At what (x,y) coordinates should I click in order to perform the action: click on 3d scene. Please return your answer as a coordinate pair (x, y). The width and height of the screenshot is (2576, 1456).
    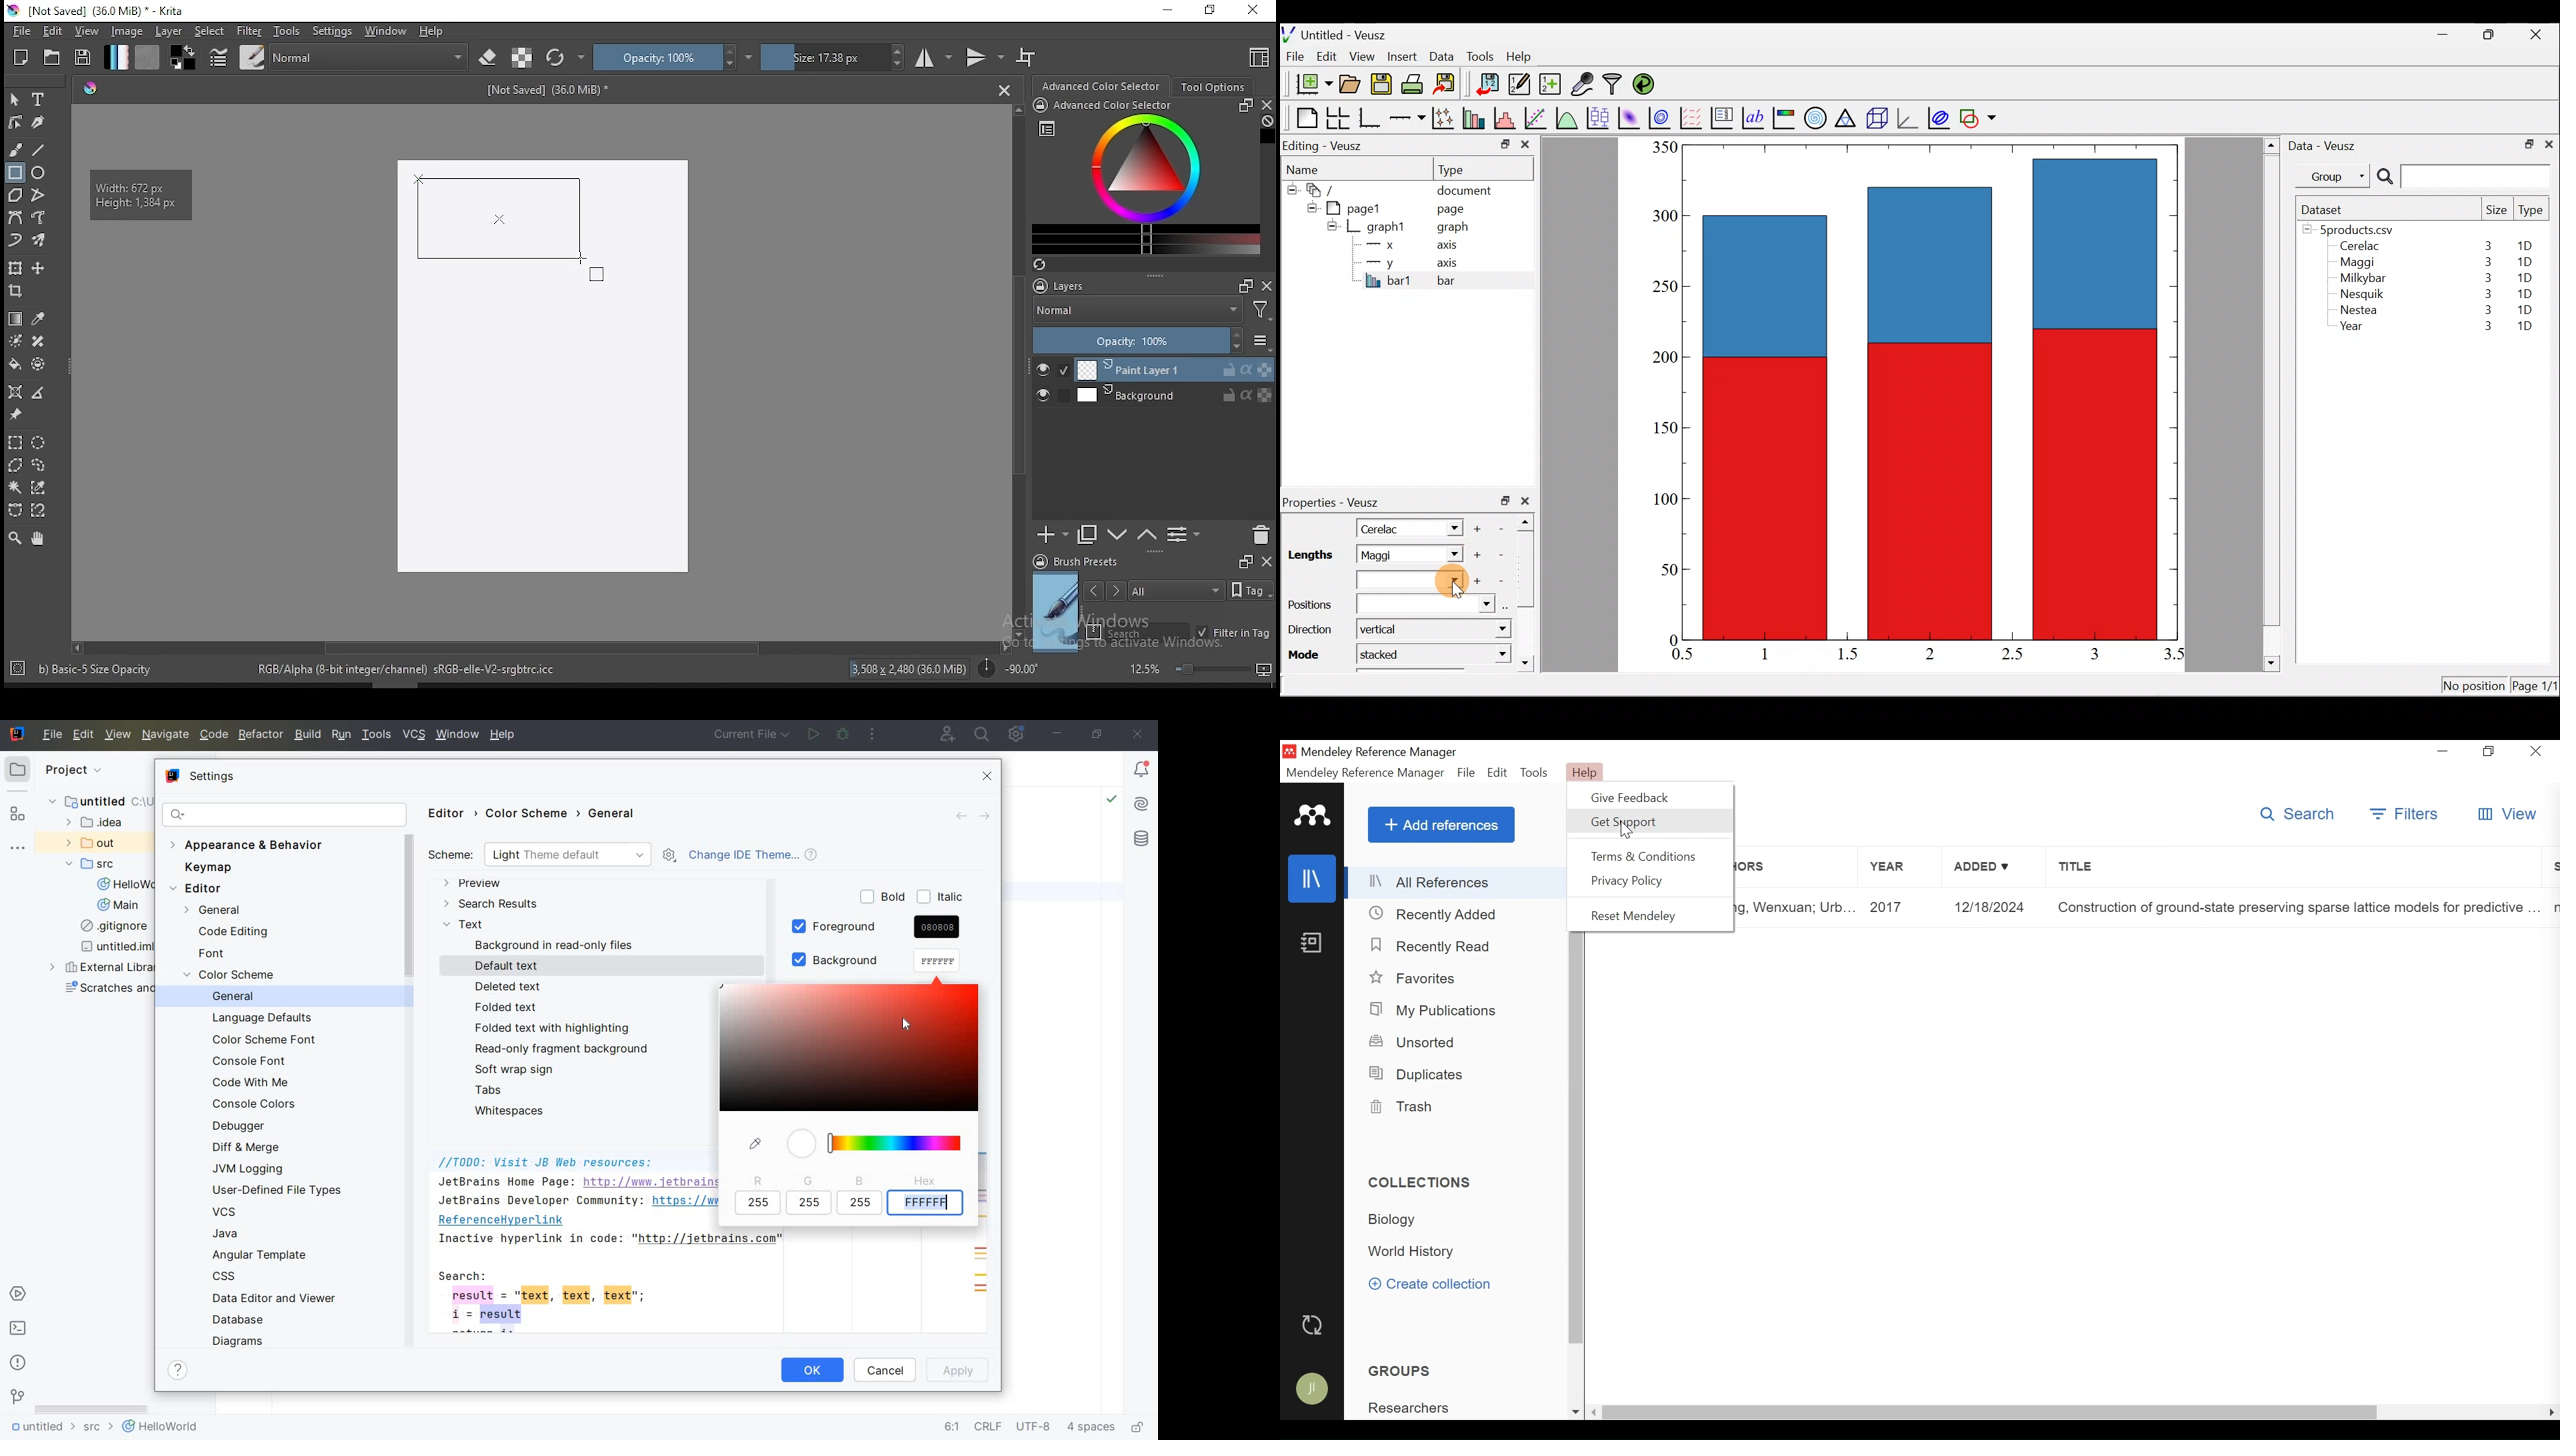
    Looking at the image, I should click on (1876, 118).